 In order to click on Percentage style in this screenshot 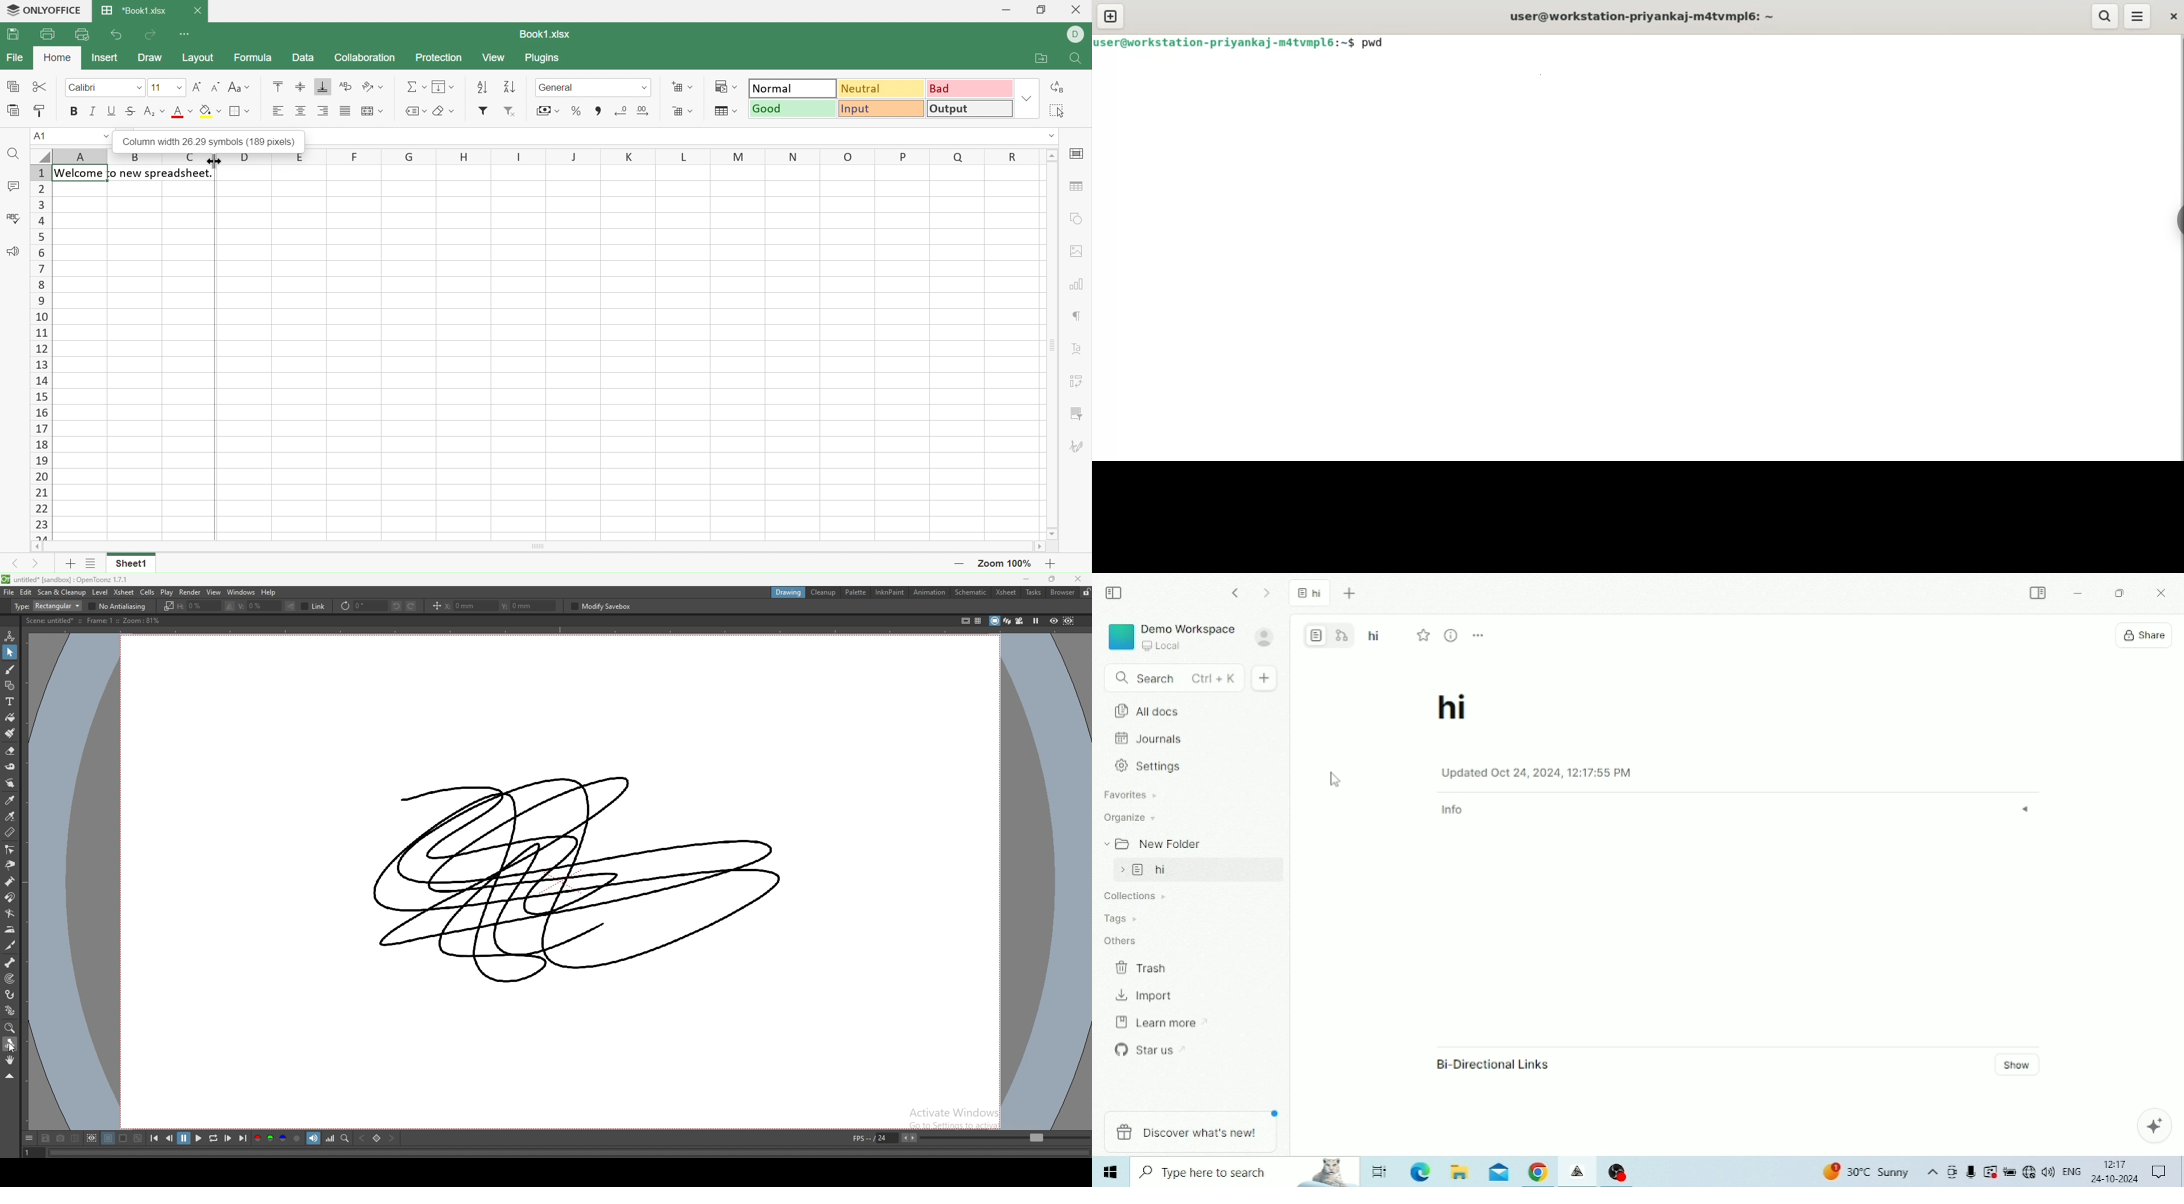, I will do `click(576, 111)`.